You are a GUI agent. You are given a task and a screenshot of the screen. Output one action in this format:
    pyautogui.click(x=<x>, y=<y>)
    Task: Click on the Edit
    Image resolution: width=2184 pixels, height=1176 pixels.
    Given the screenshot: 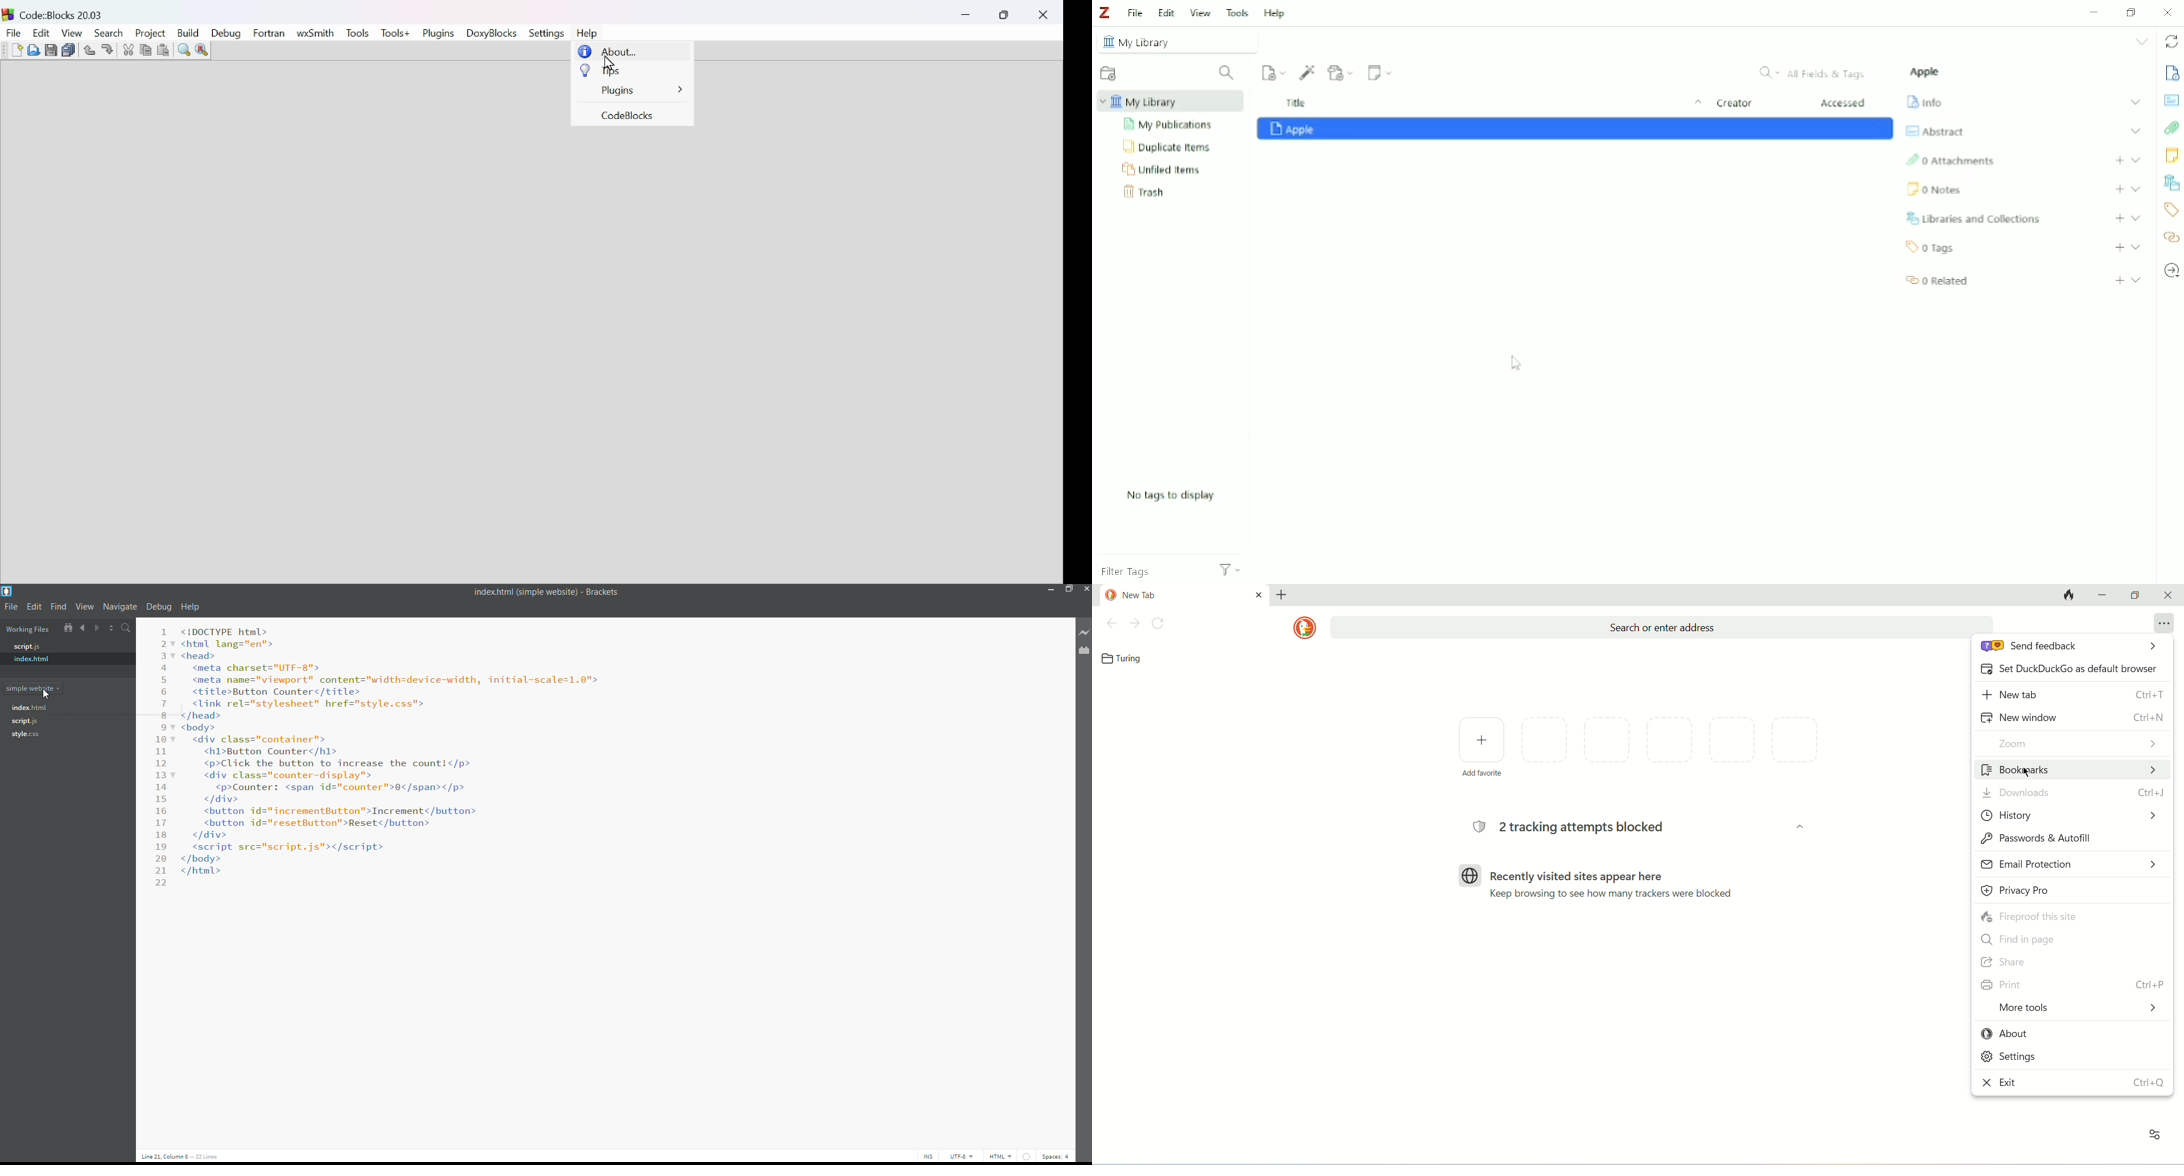 What is the action you would take?
    pyautogui.click(x=1166, y=13)
    